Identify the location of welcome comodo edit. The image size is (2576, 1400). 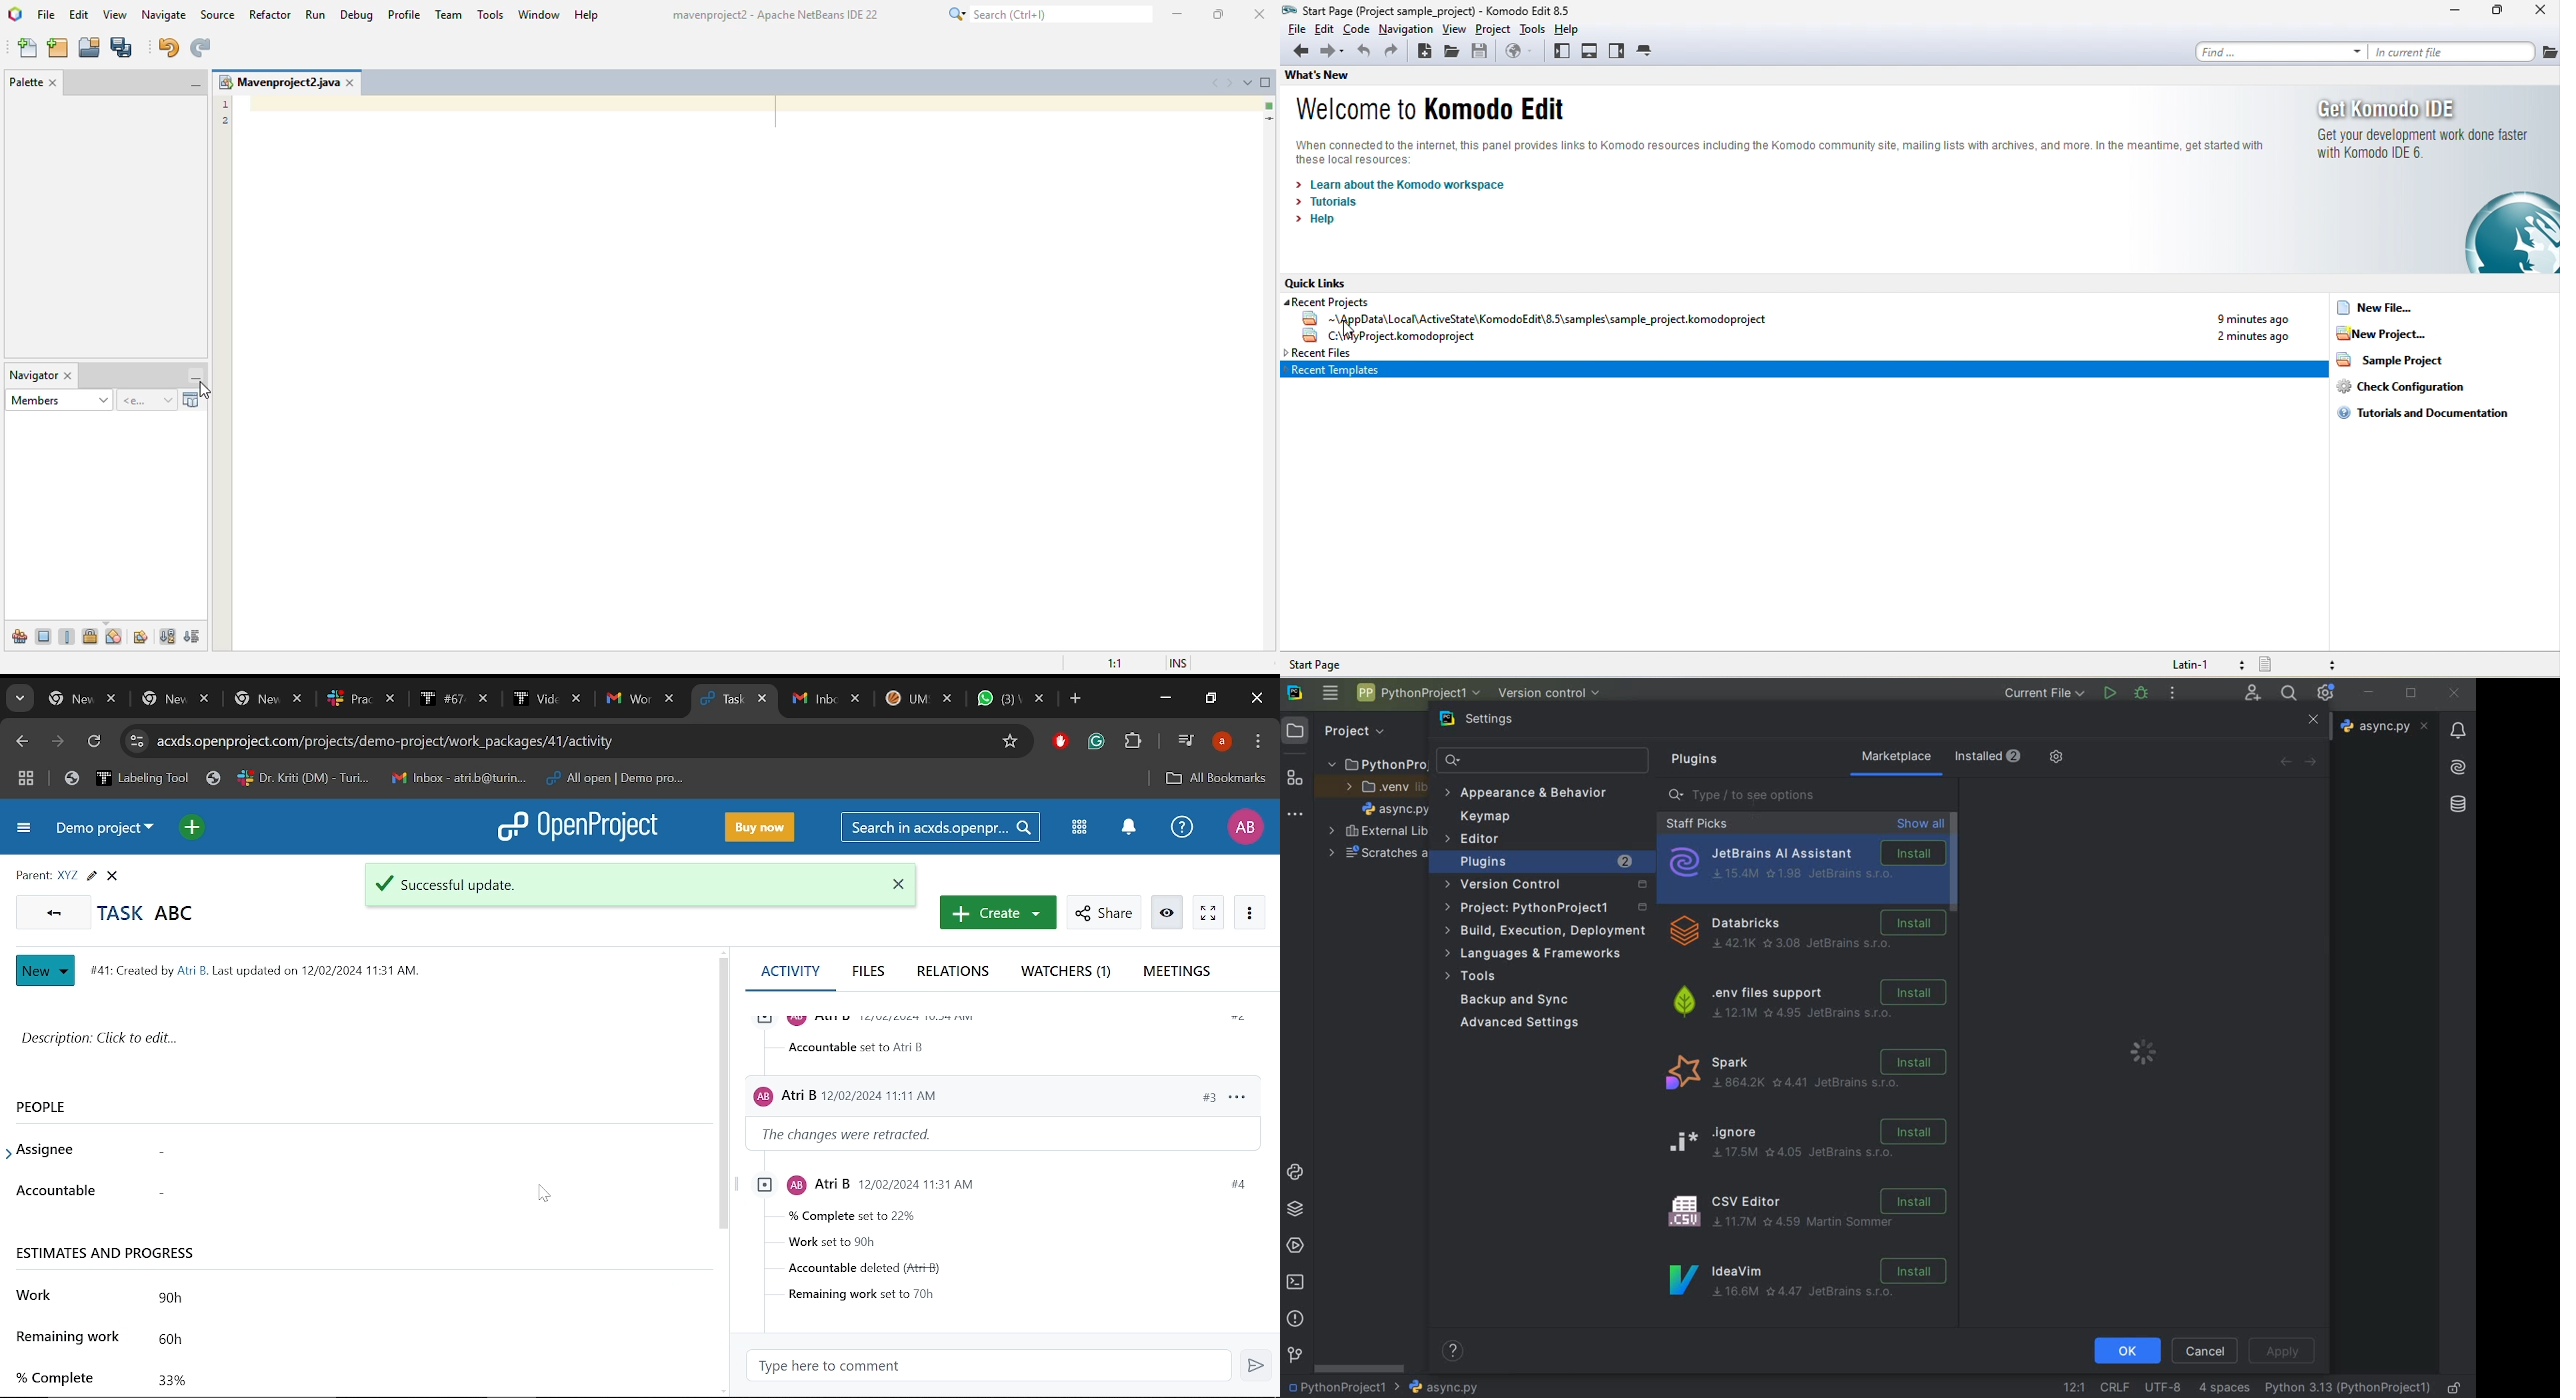
(1443, 112).